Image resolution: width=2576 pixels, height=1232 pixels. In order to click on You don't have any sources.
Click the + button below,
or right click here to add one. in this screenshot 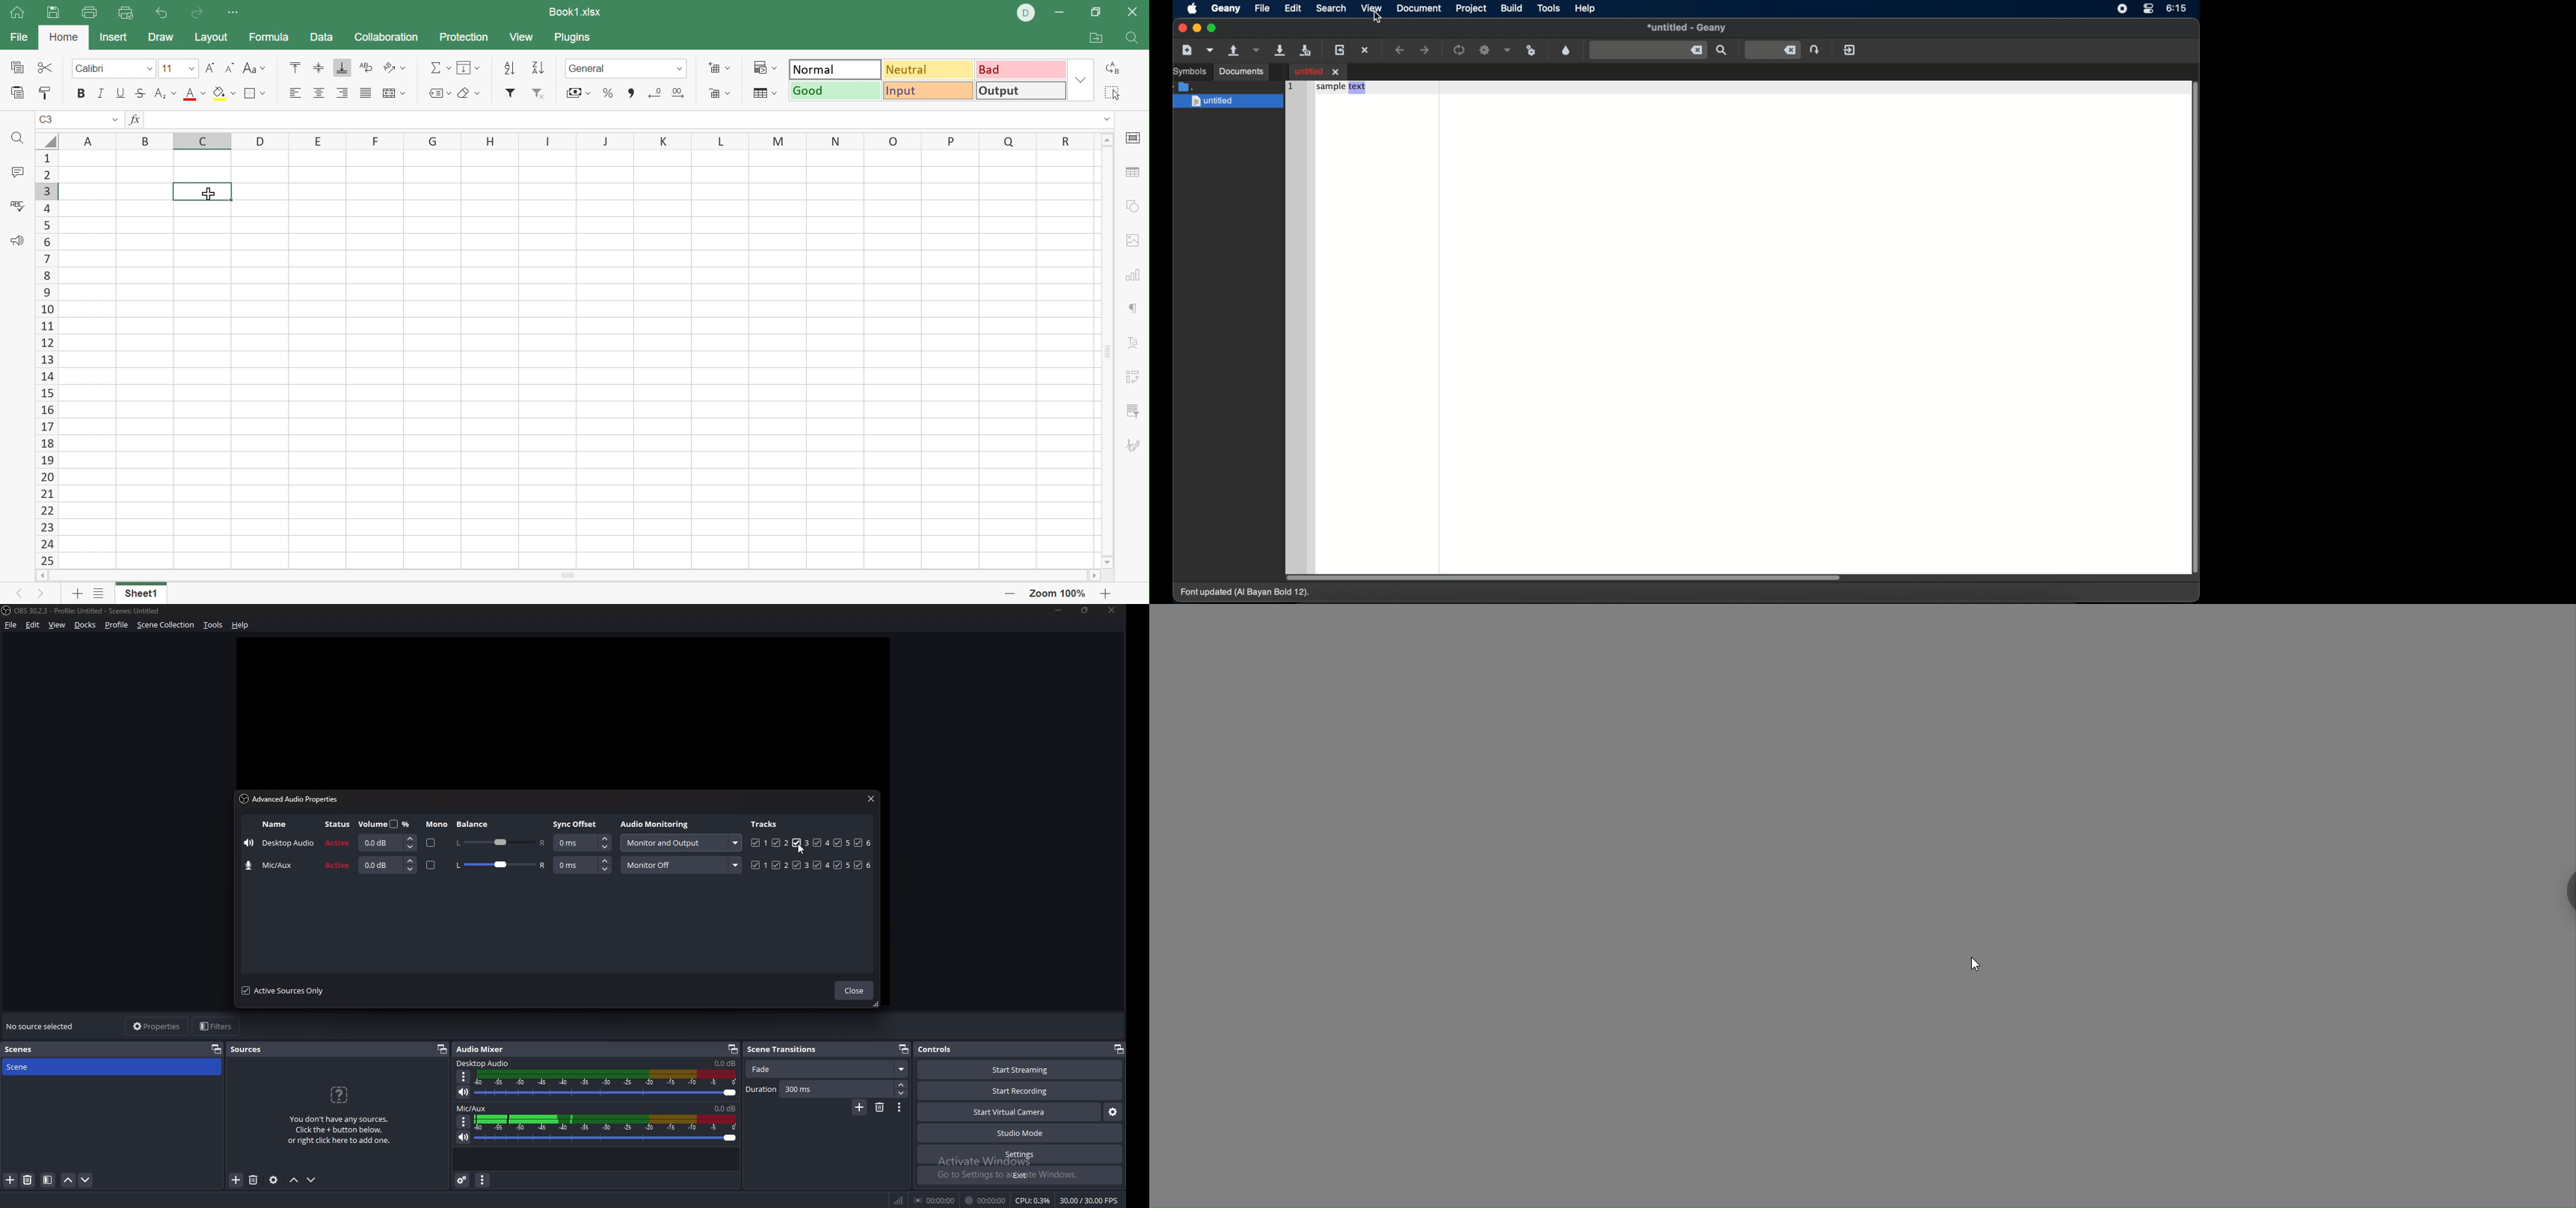, I will do `click(343, 1116)`.